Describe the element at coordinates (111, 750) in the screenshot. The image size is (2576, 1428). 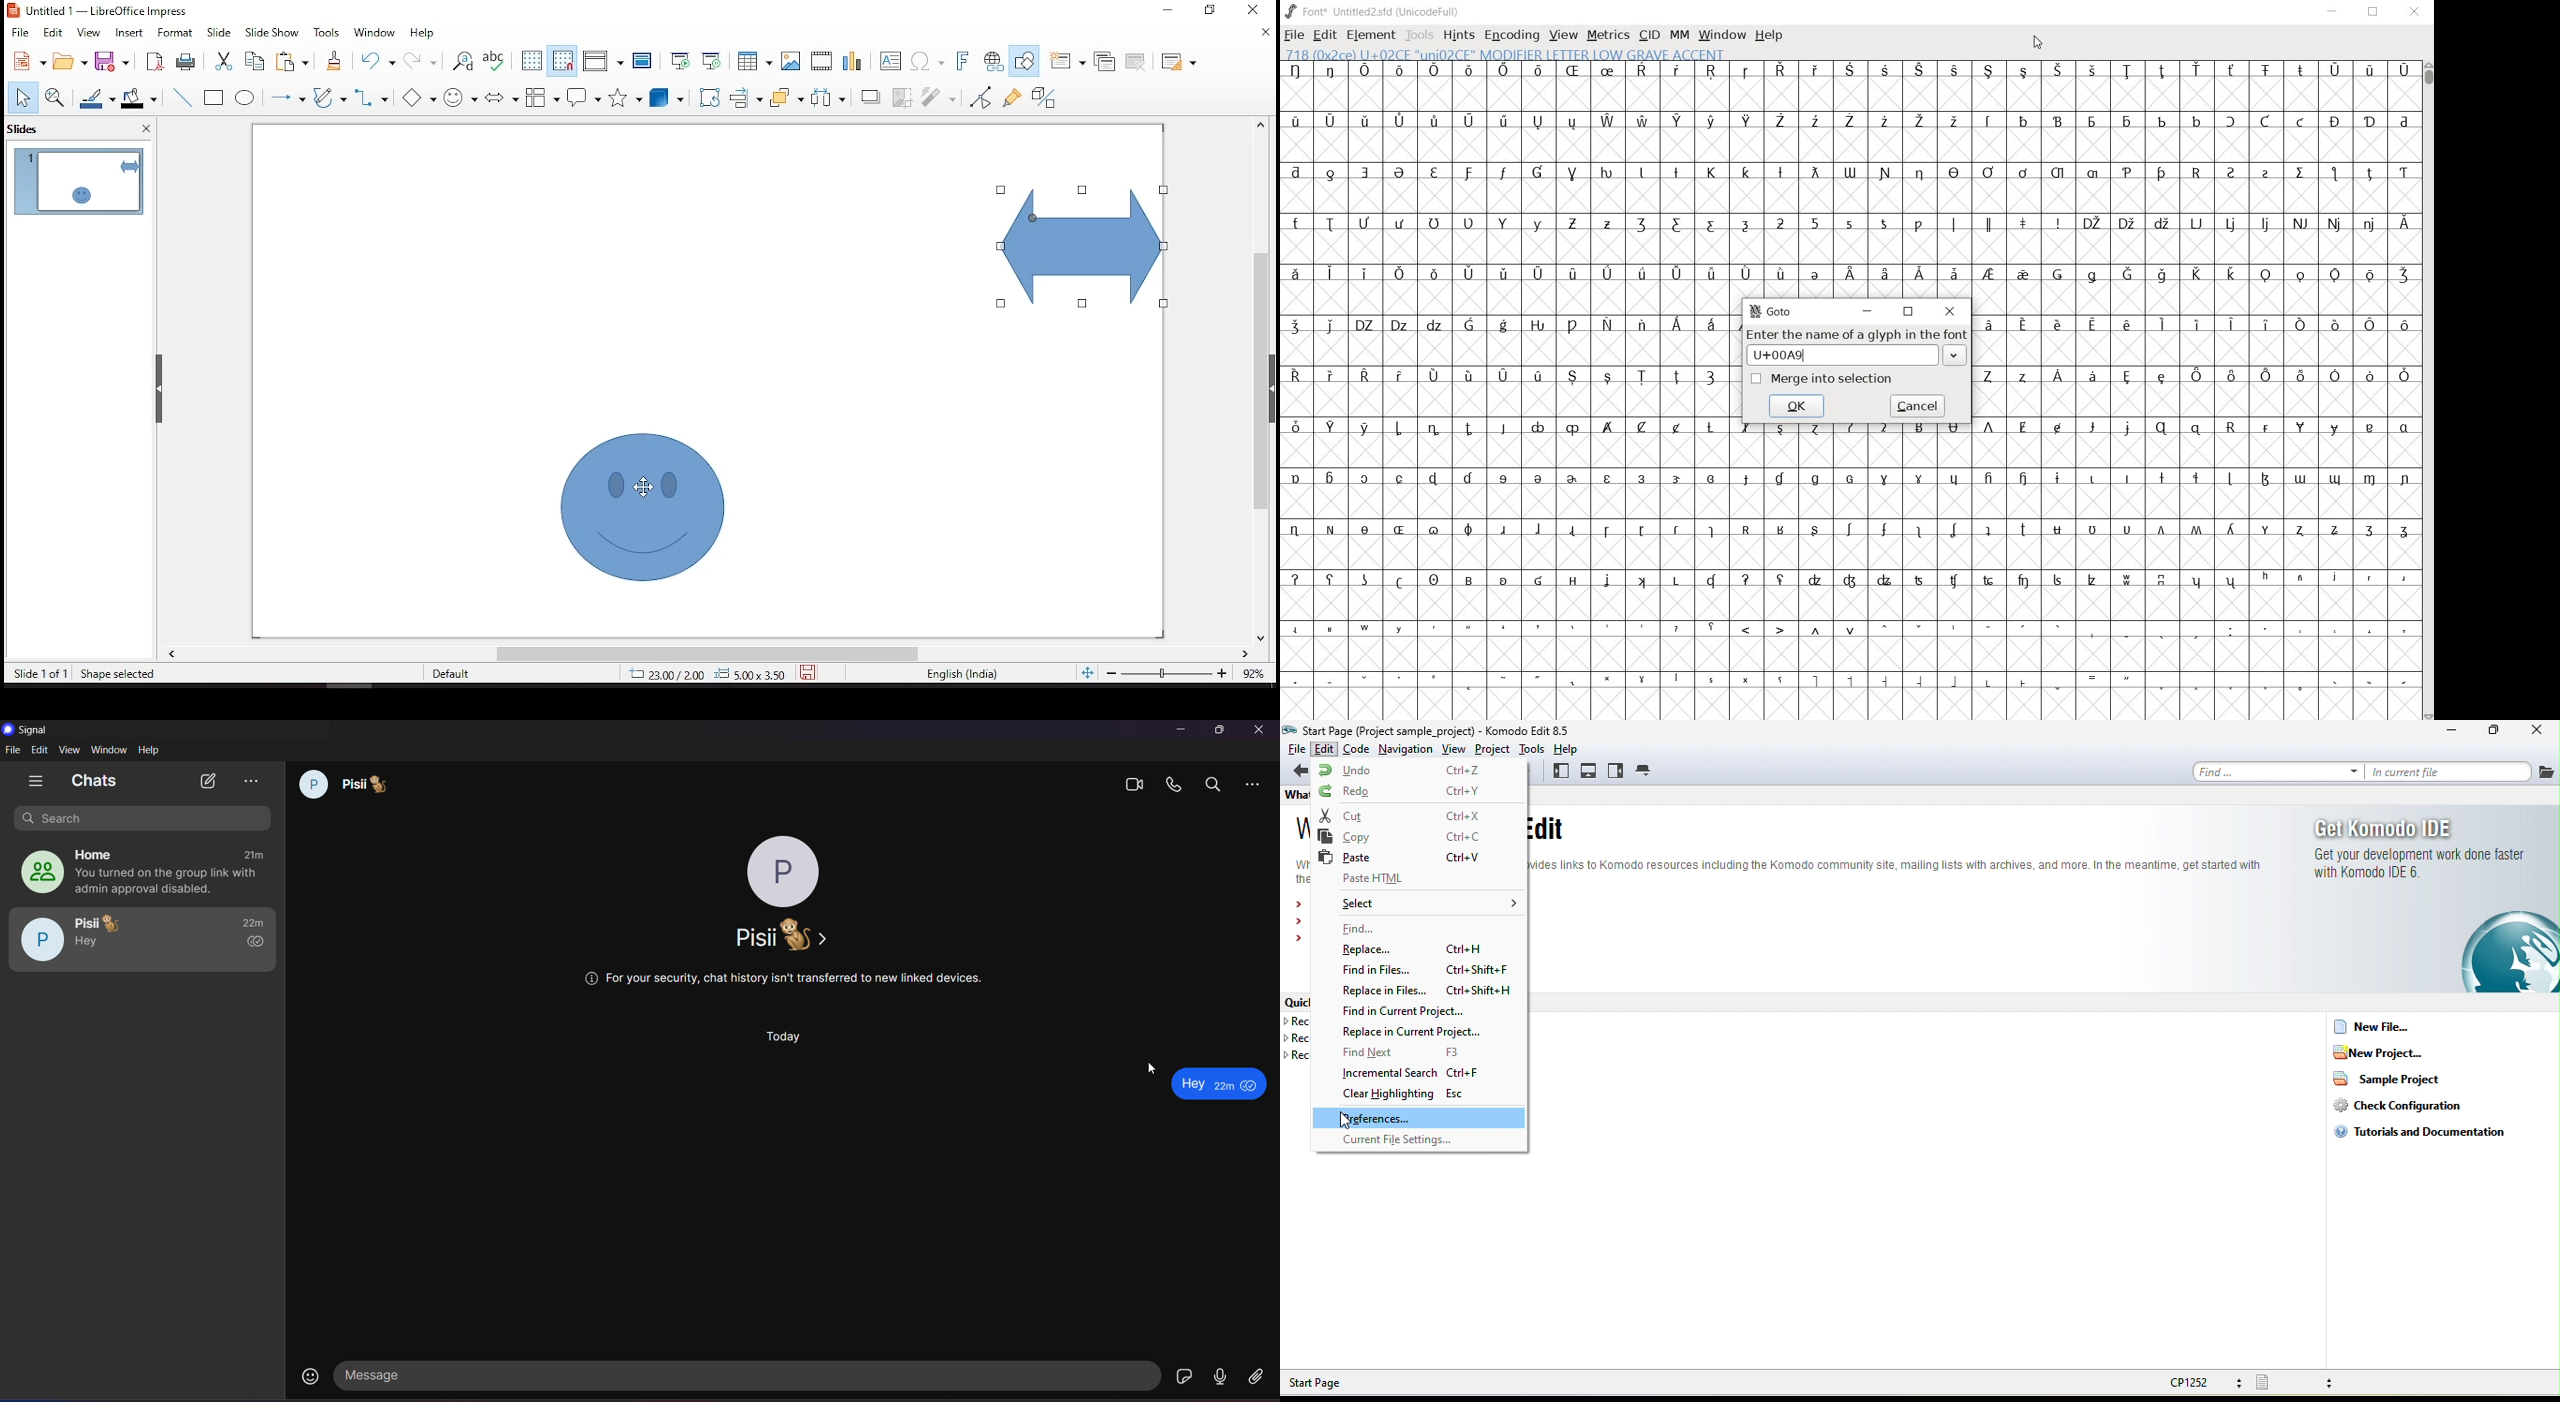
I see `window` at that location.